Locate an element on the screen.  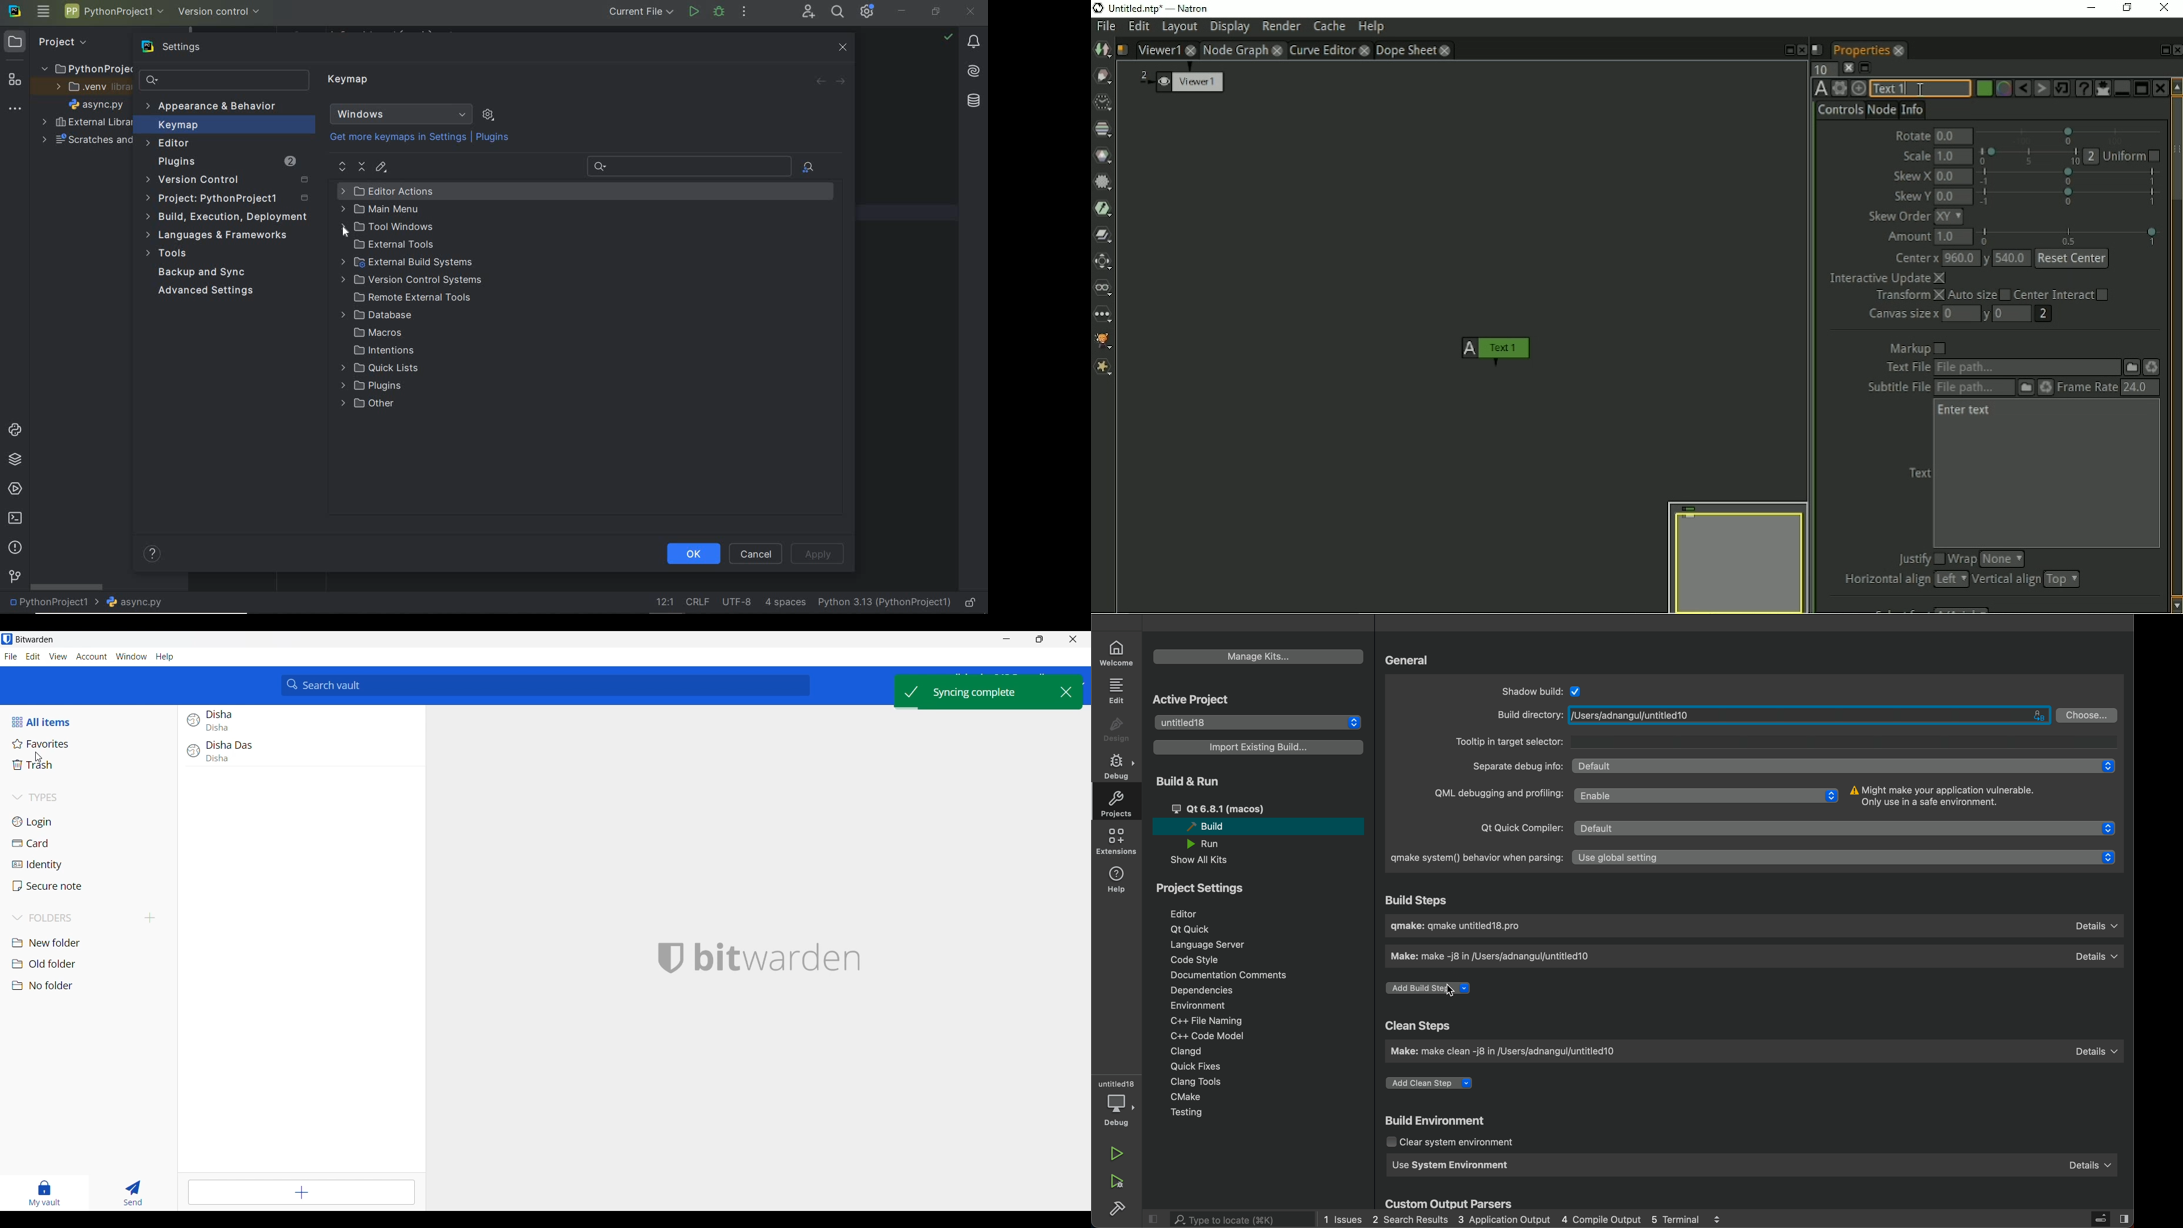
Cursor Position is located at coordinates (345, 229).